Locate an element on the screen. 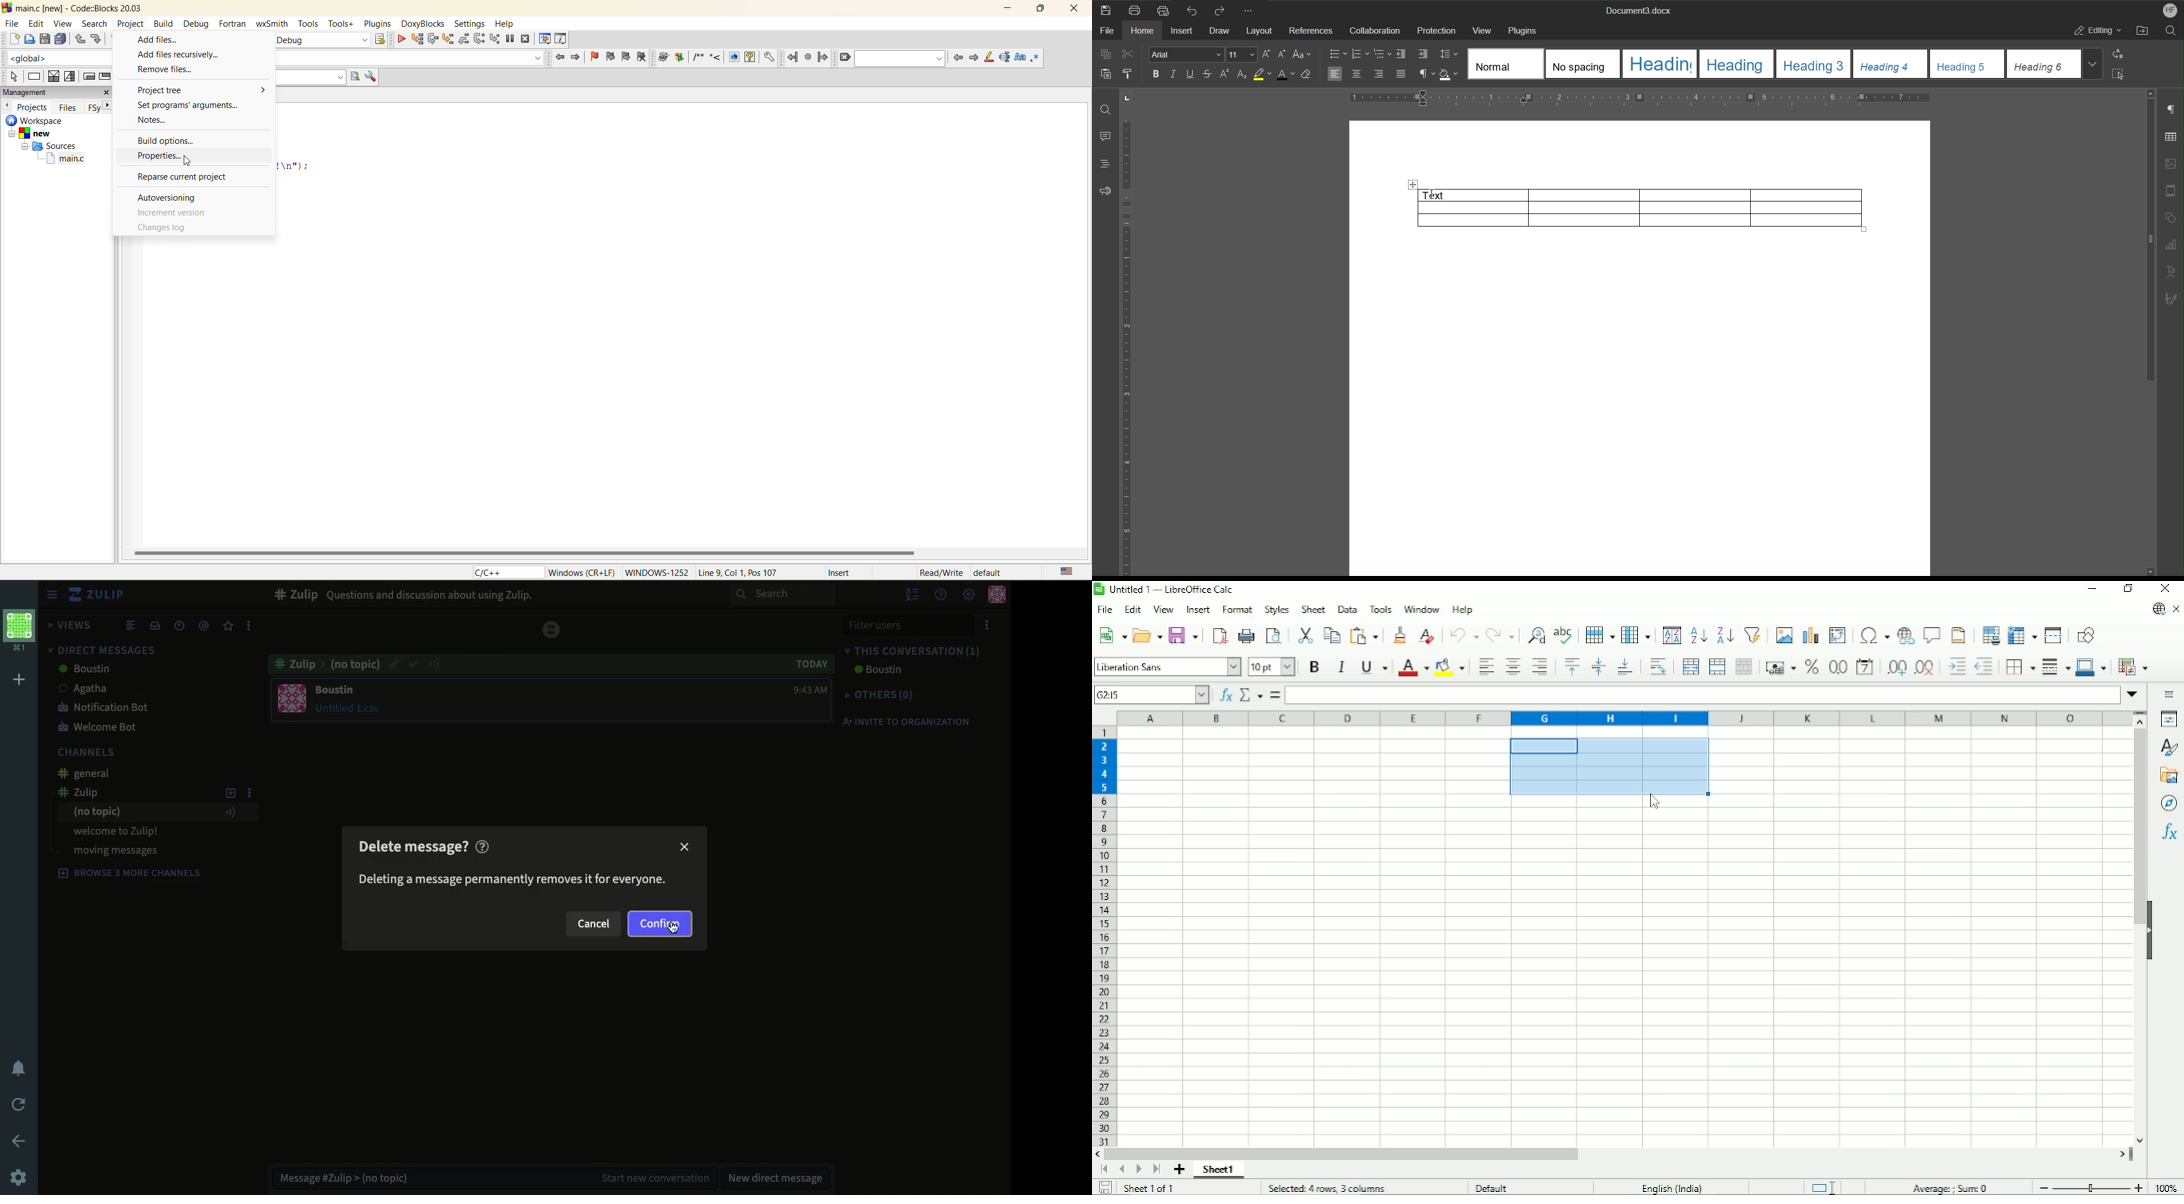 Image resolution: width=2184 pixels, height=1204 pixels. Save is located at coordinates (1104, 1187).